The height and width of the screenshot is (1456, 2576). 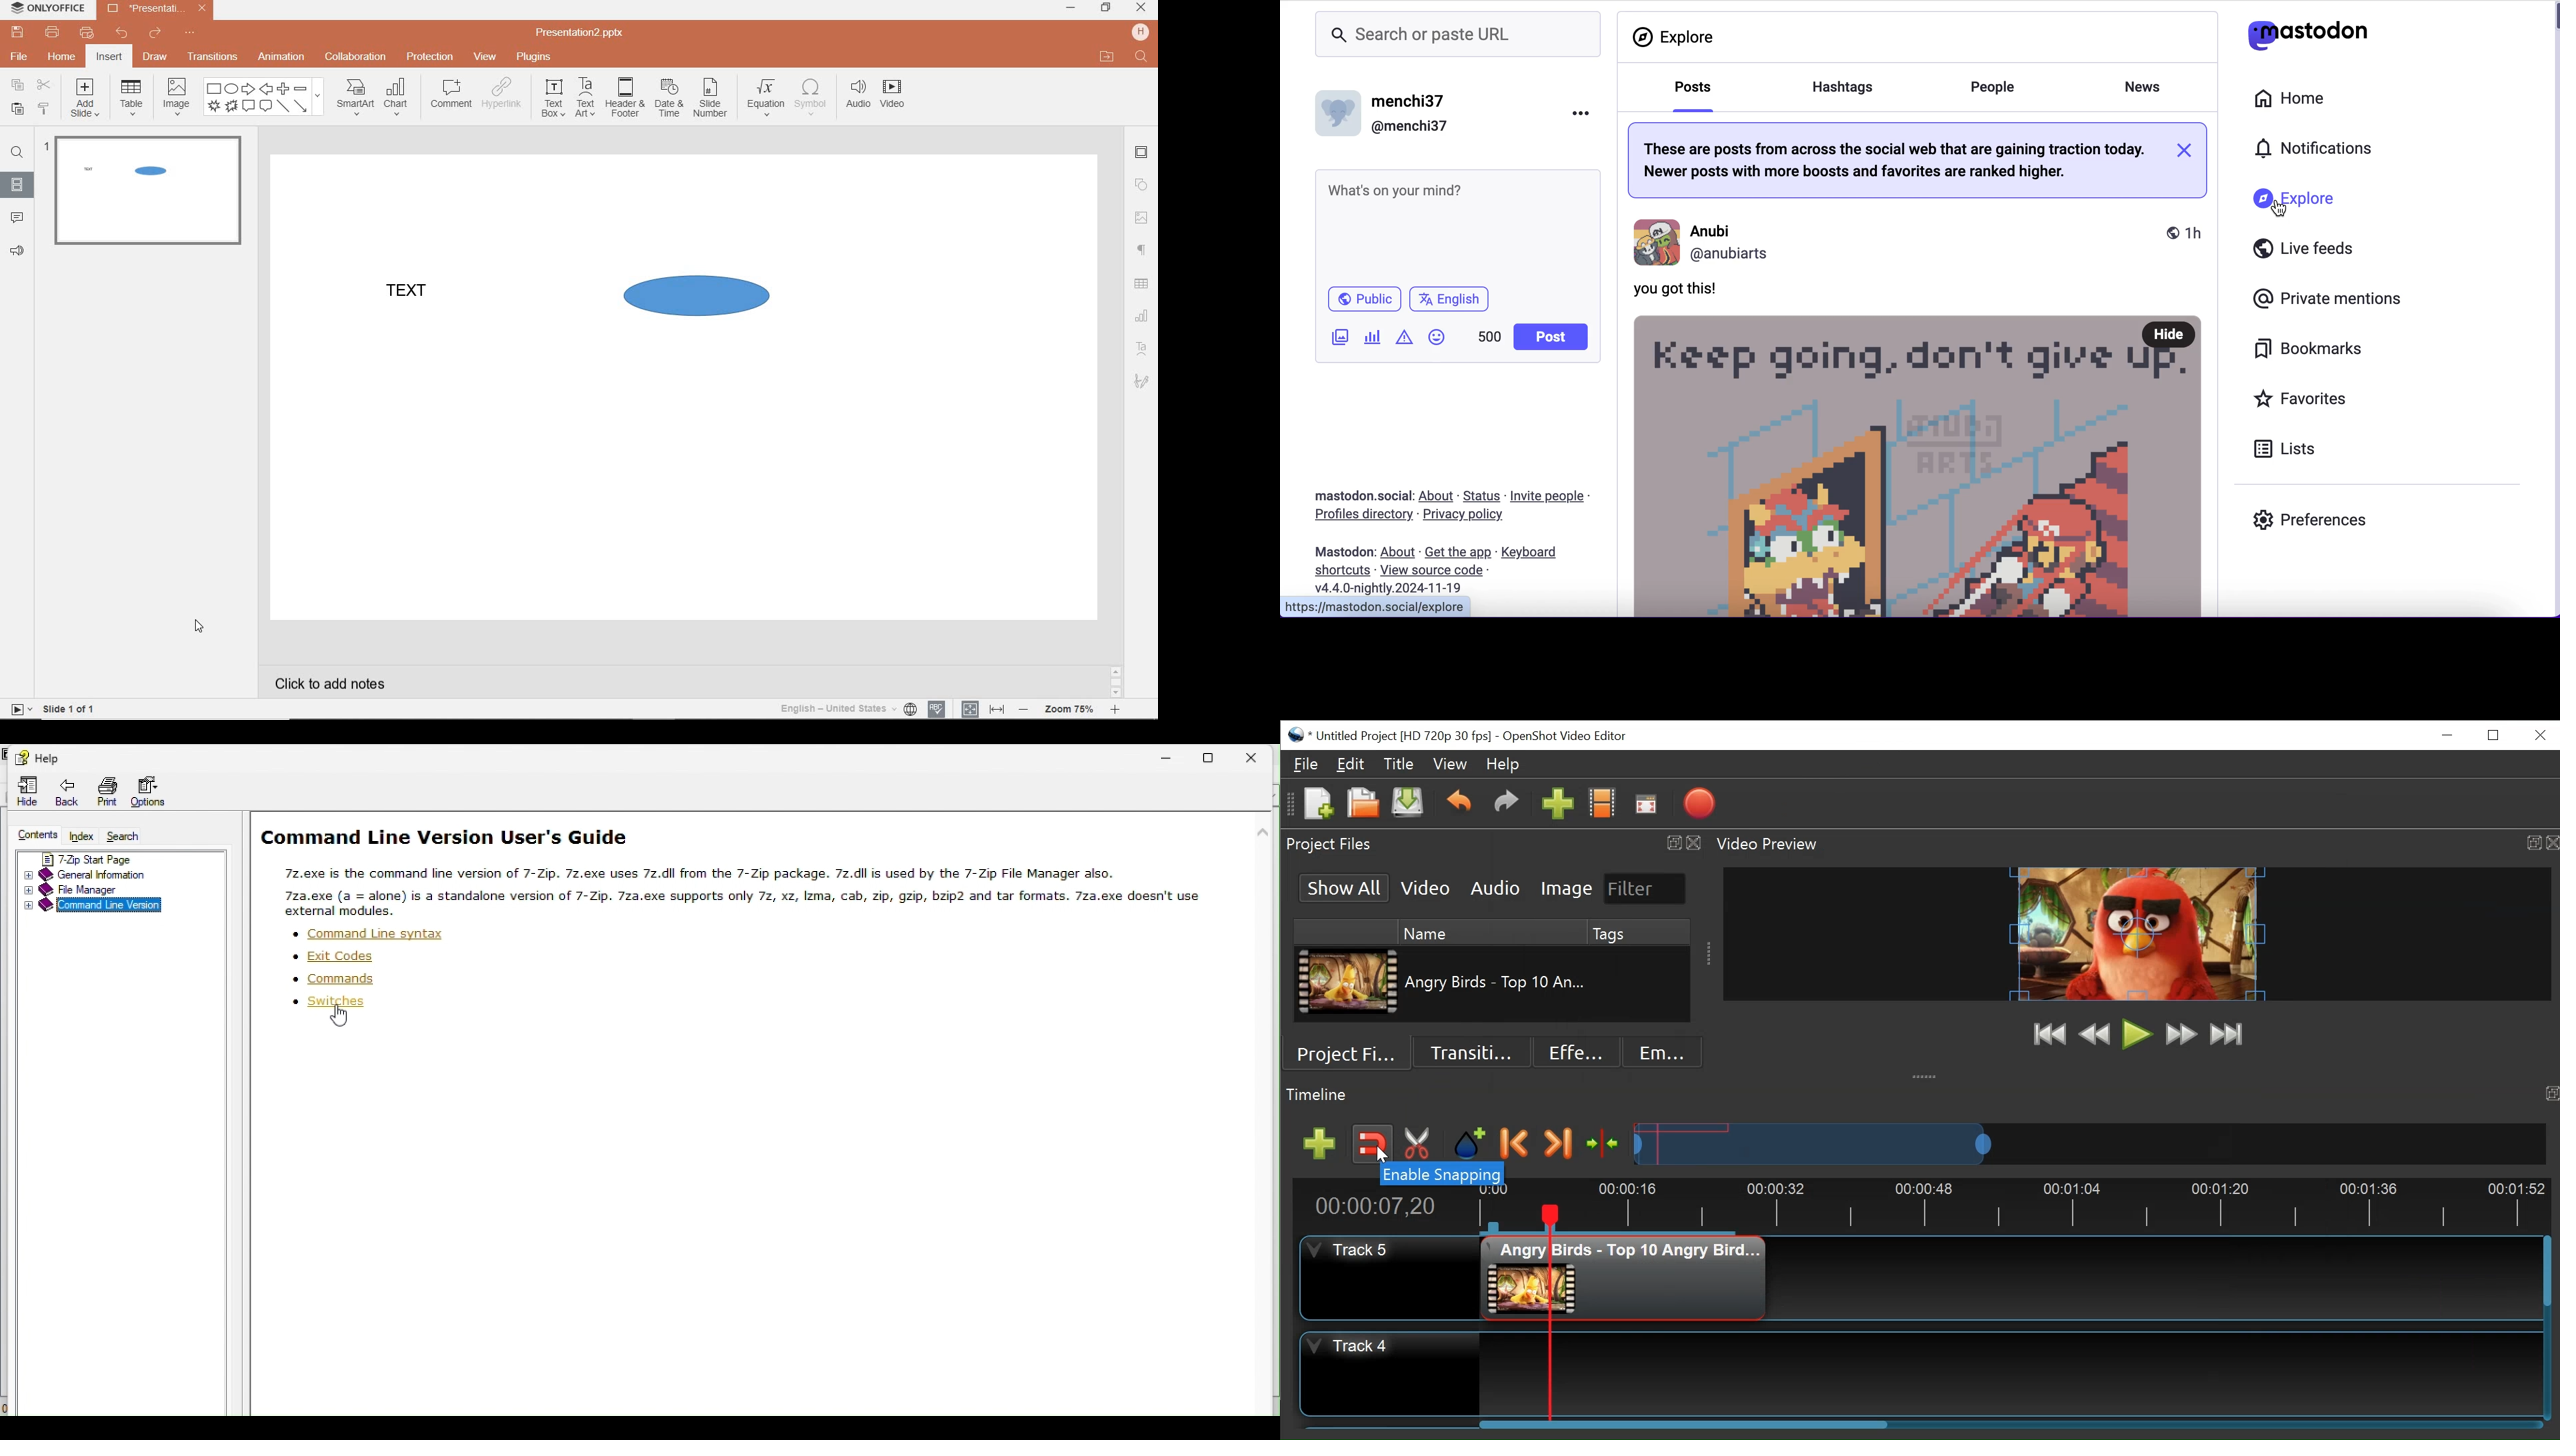 I want to click on Restore, so click(x=2491, y=735).